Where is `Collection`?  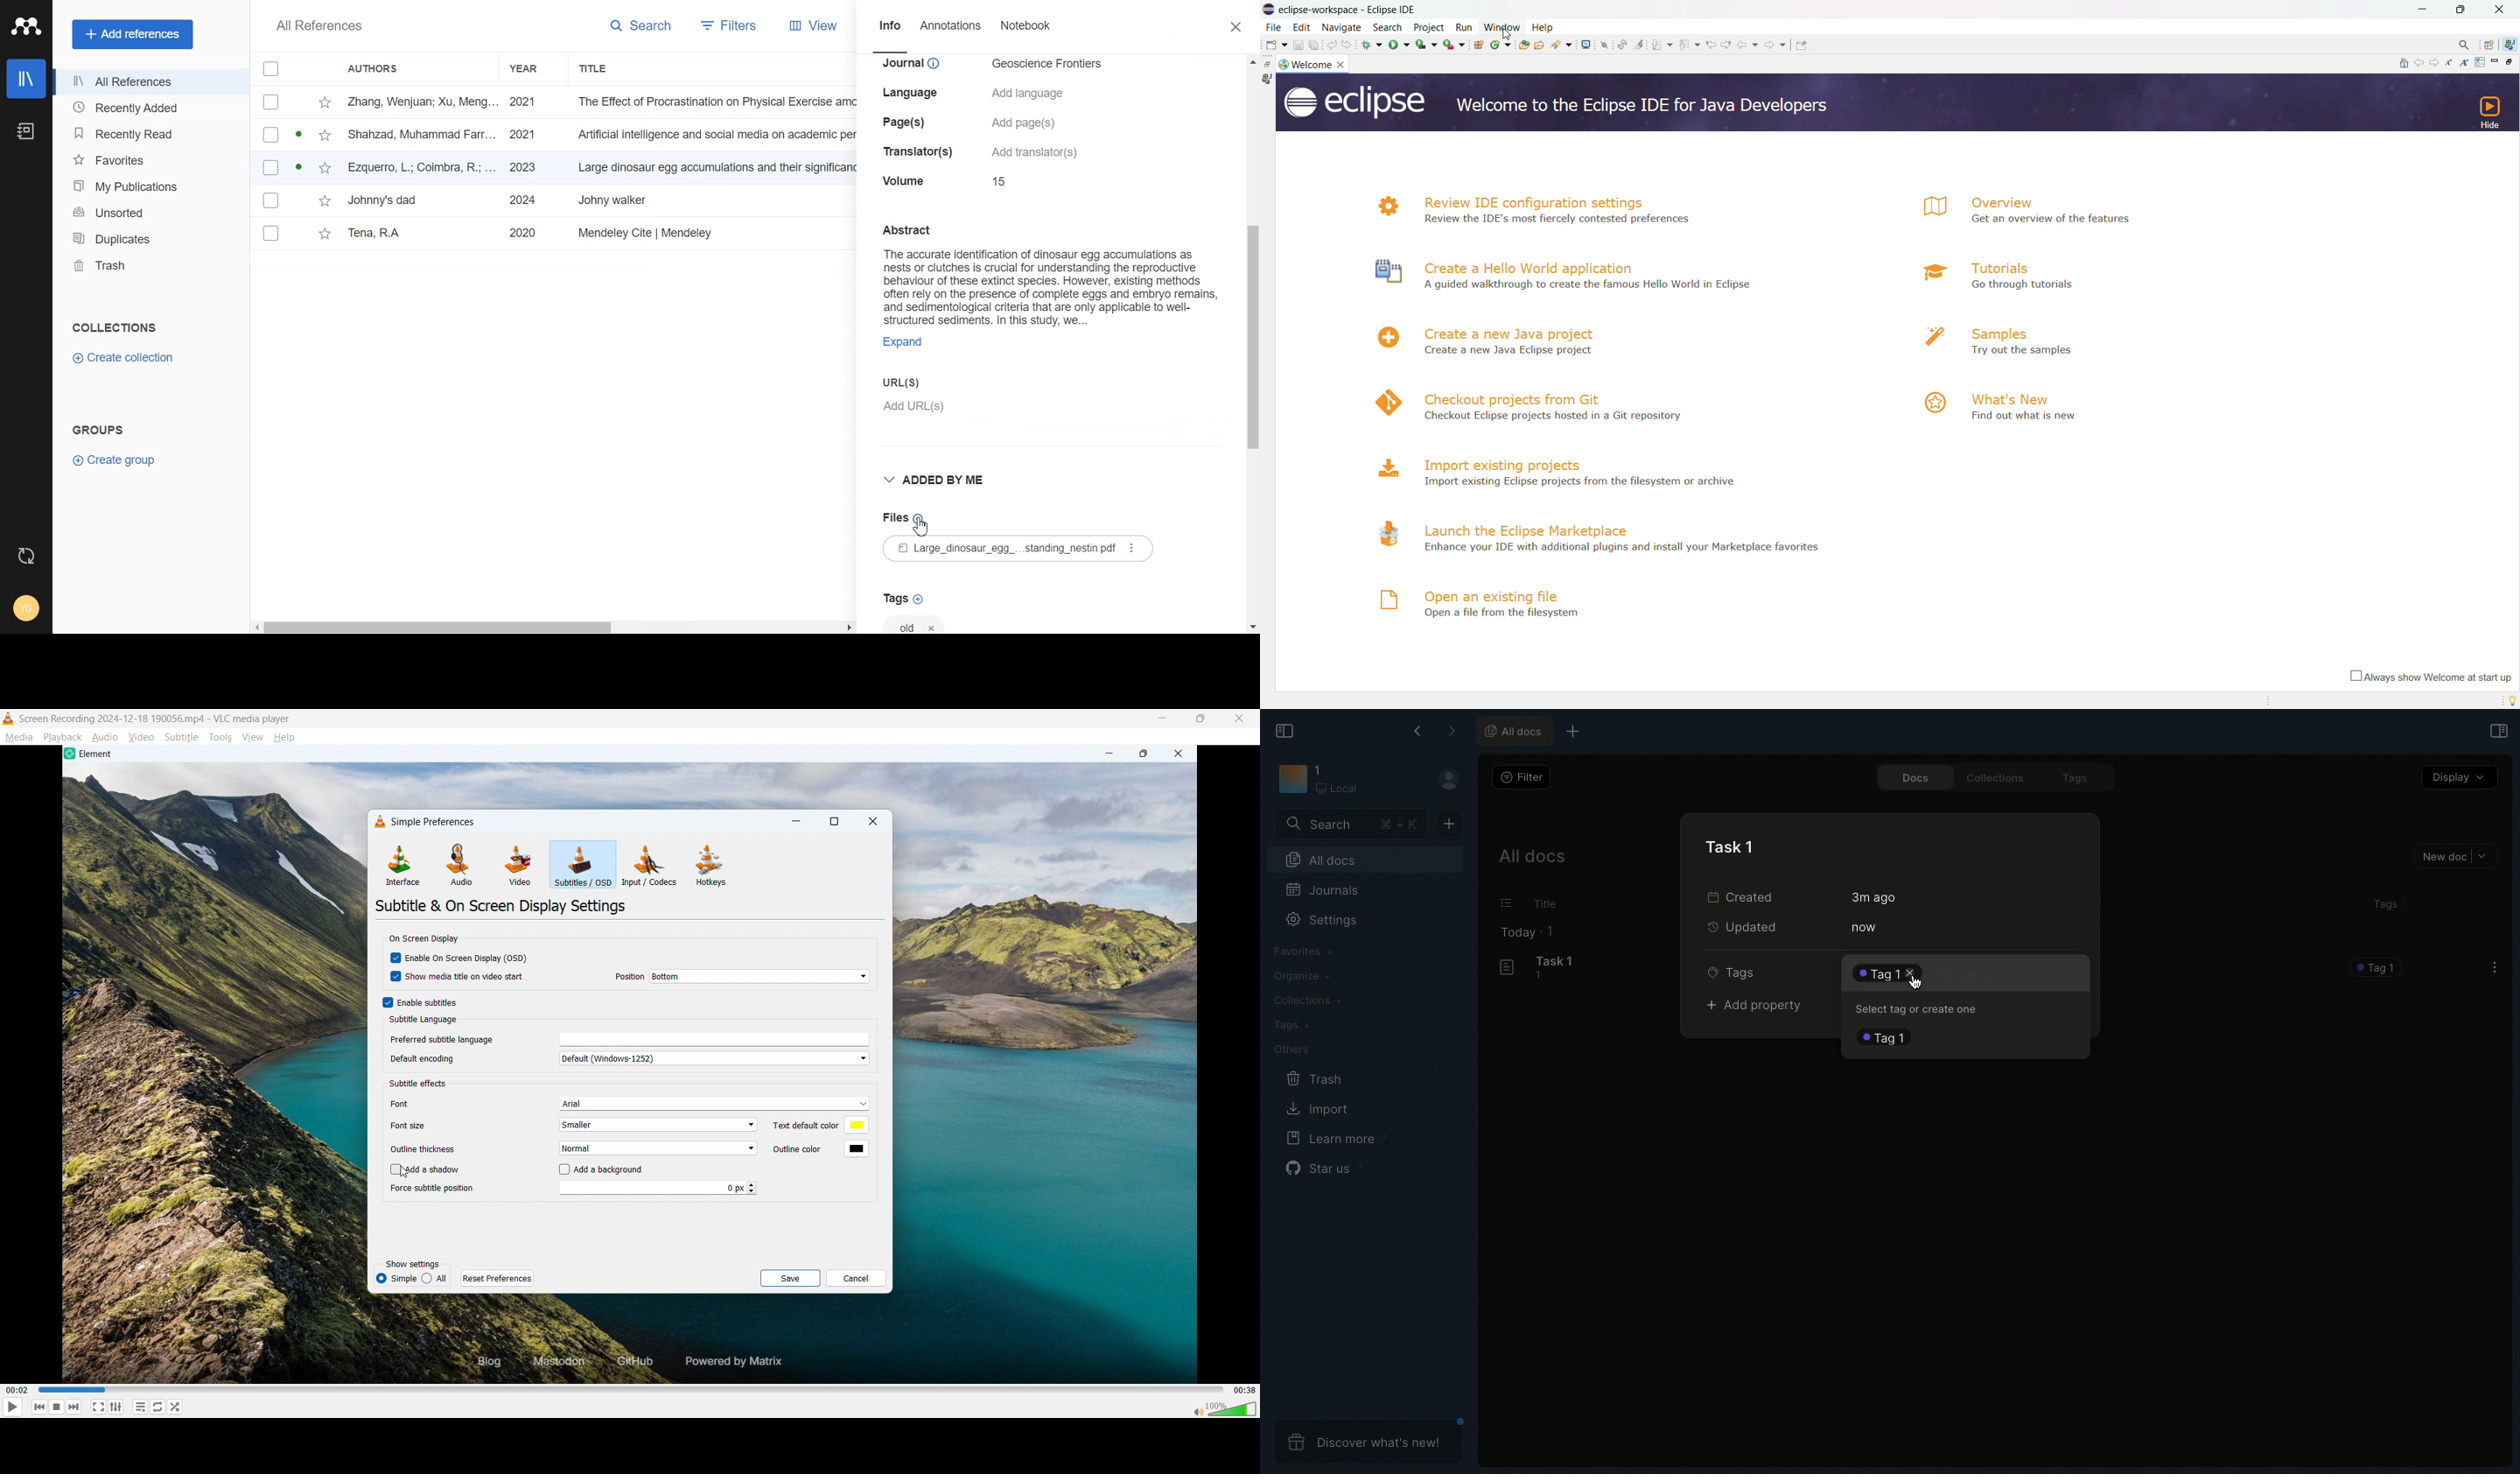
Collection is located at coordinates (114, 327).